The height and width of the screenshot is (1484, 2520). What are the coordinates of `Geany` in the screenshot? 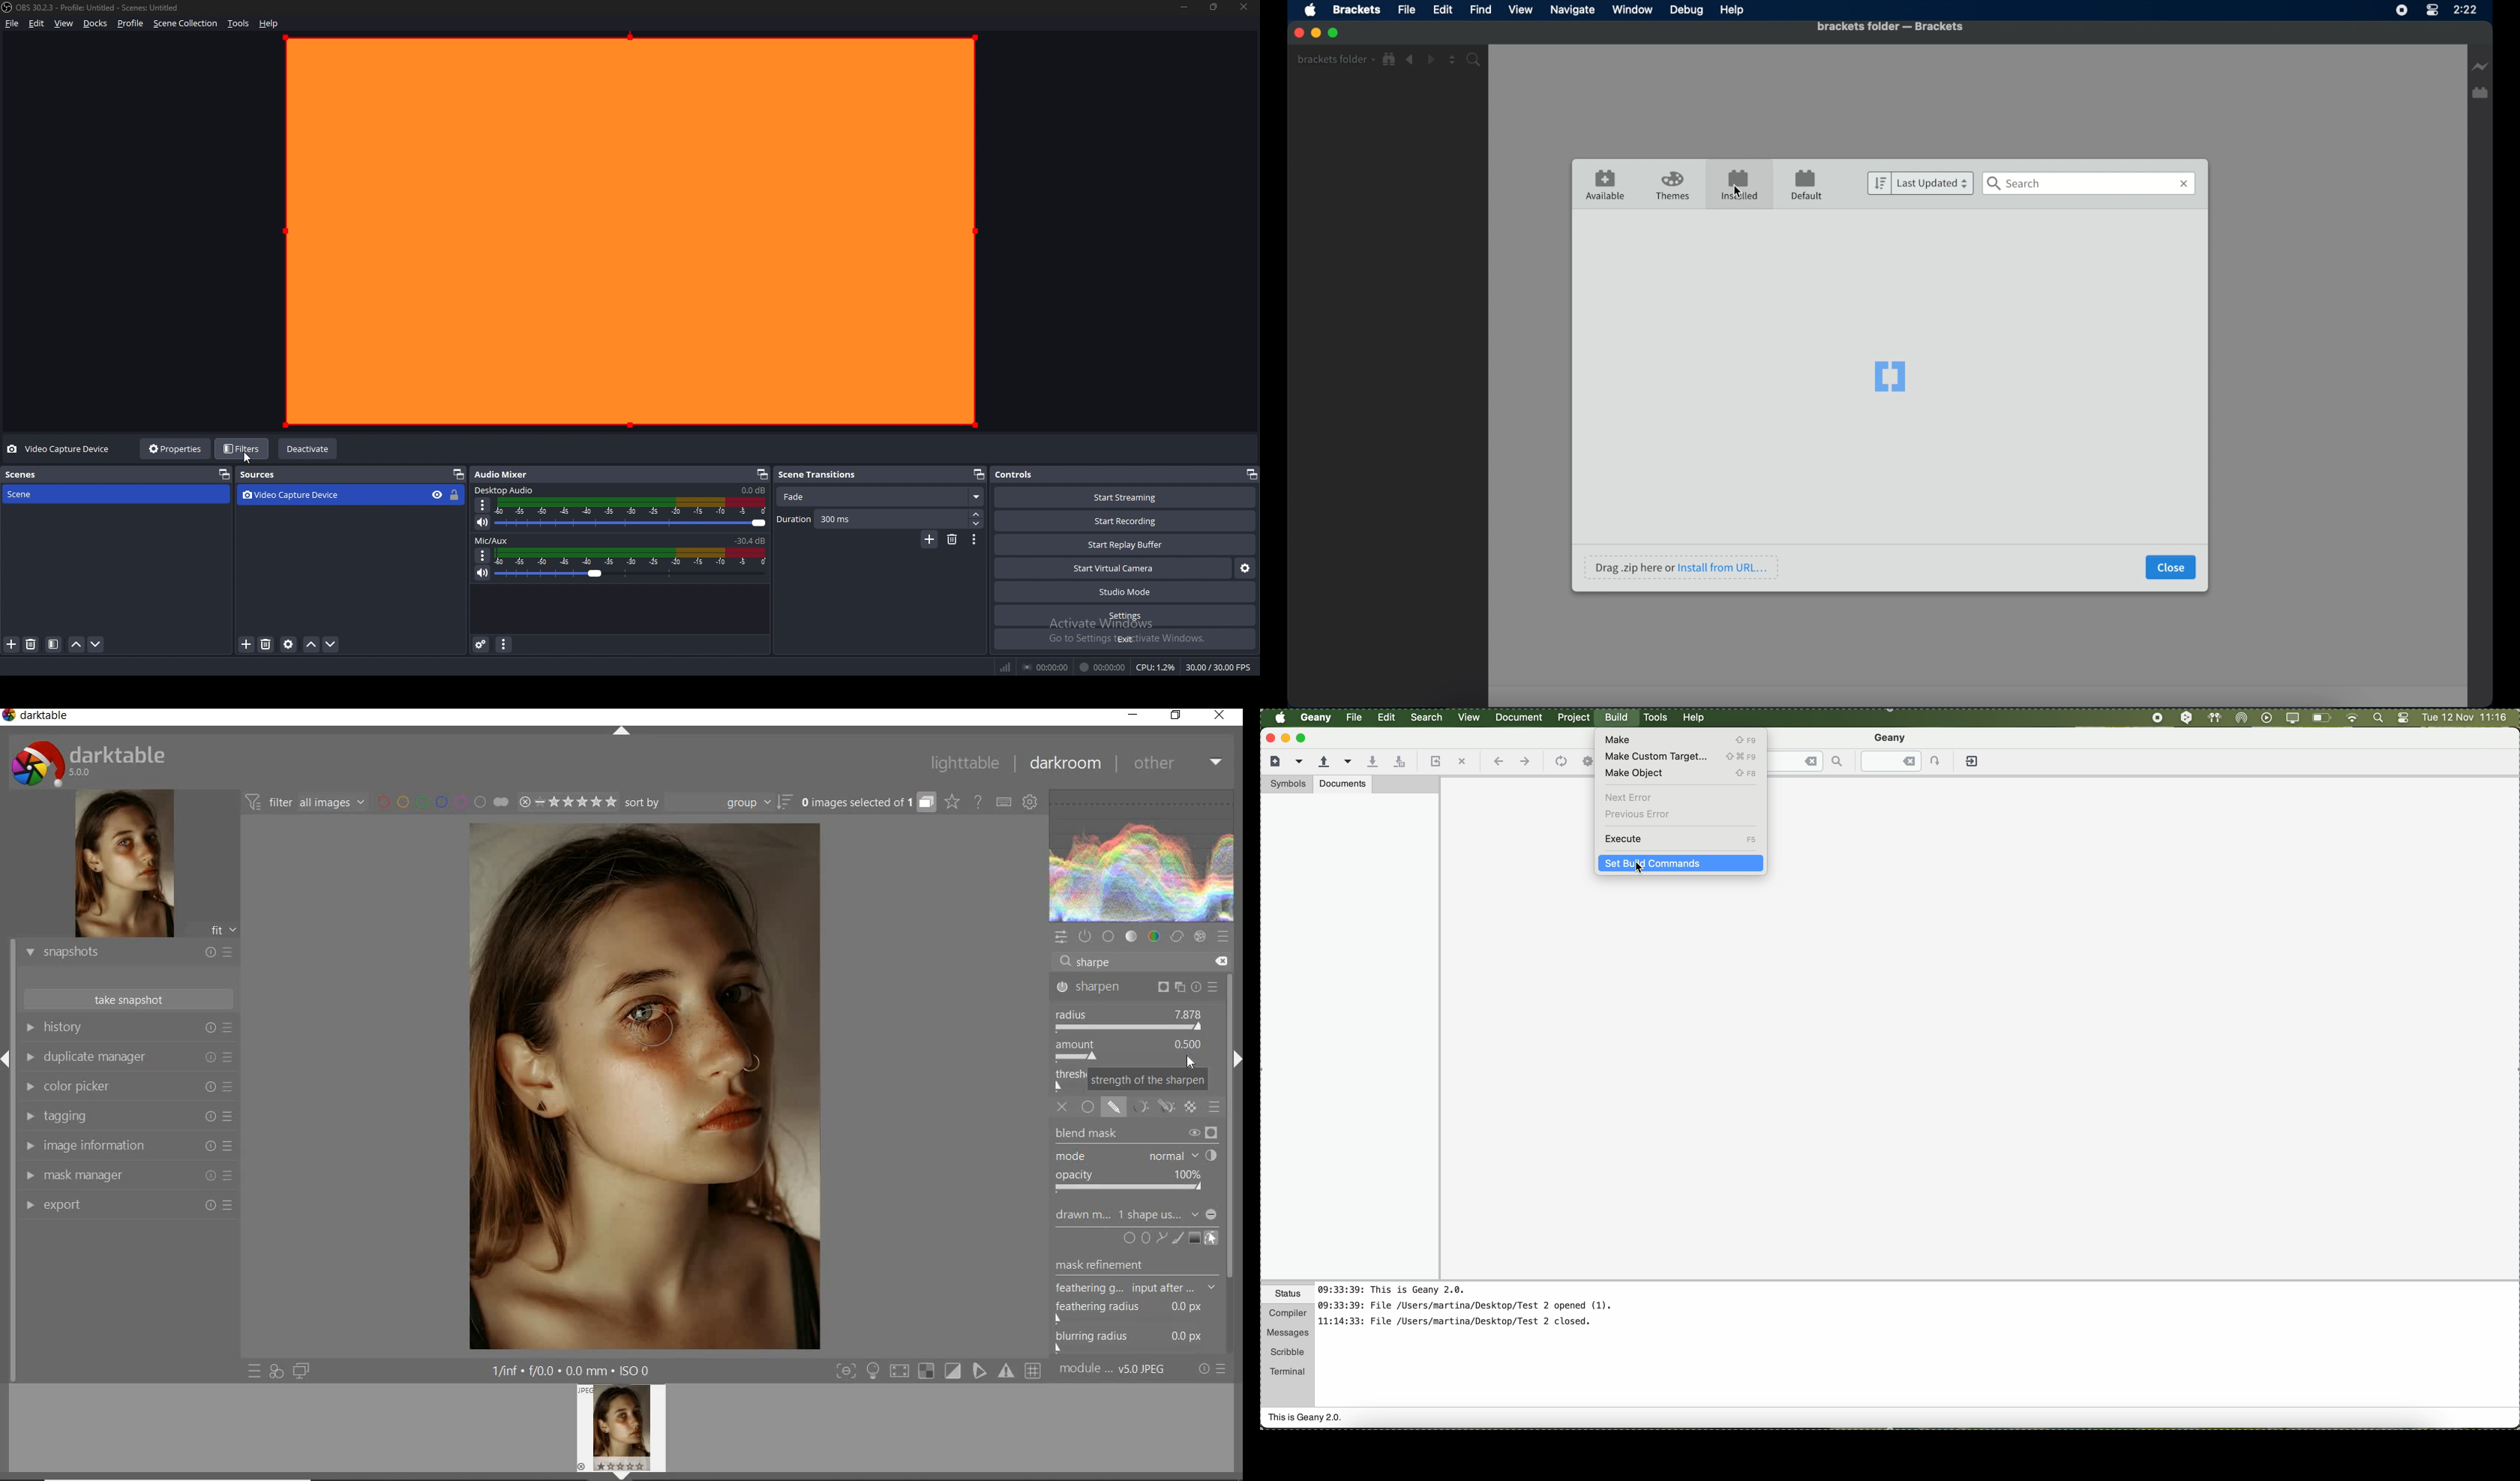 It's located at (1892, 739).